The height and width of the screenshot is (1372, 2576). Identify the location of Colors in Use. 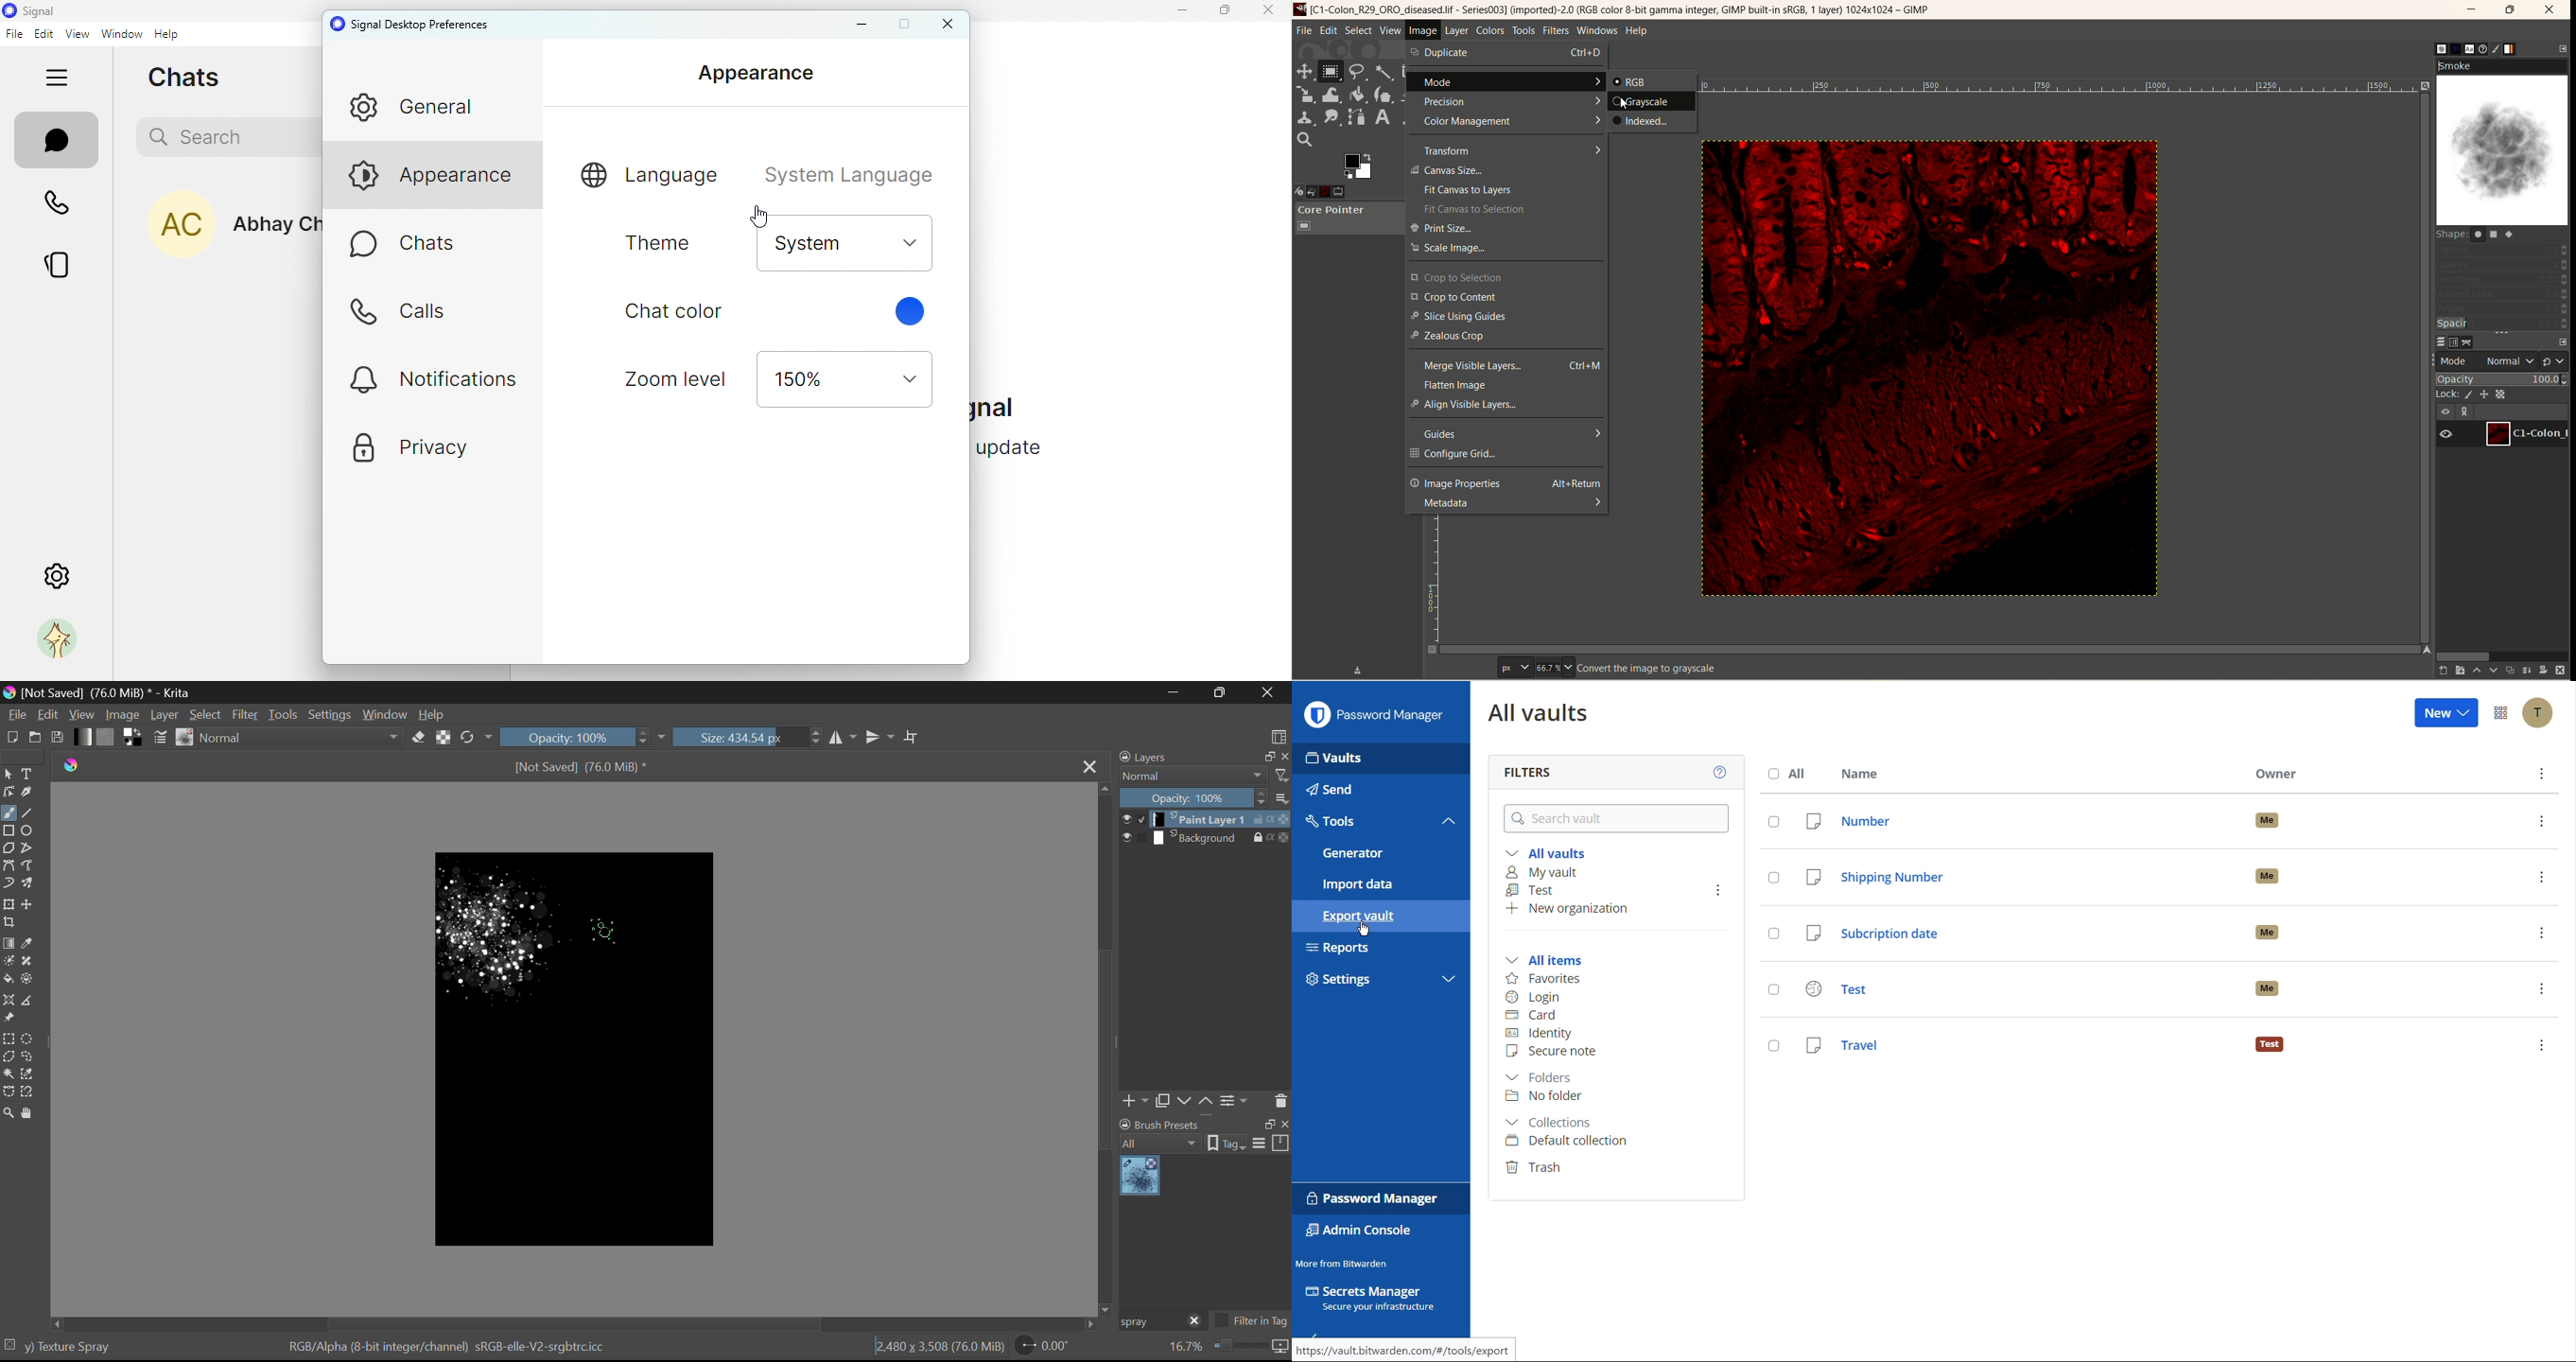
(134, 738).